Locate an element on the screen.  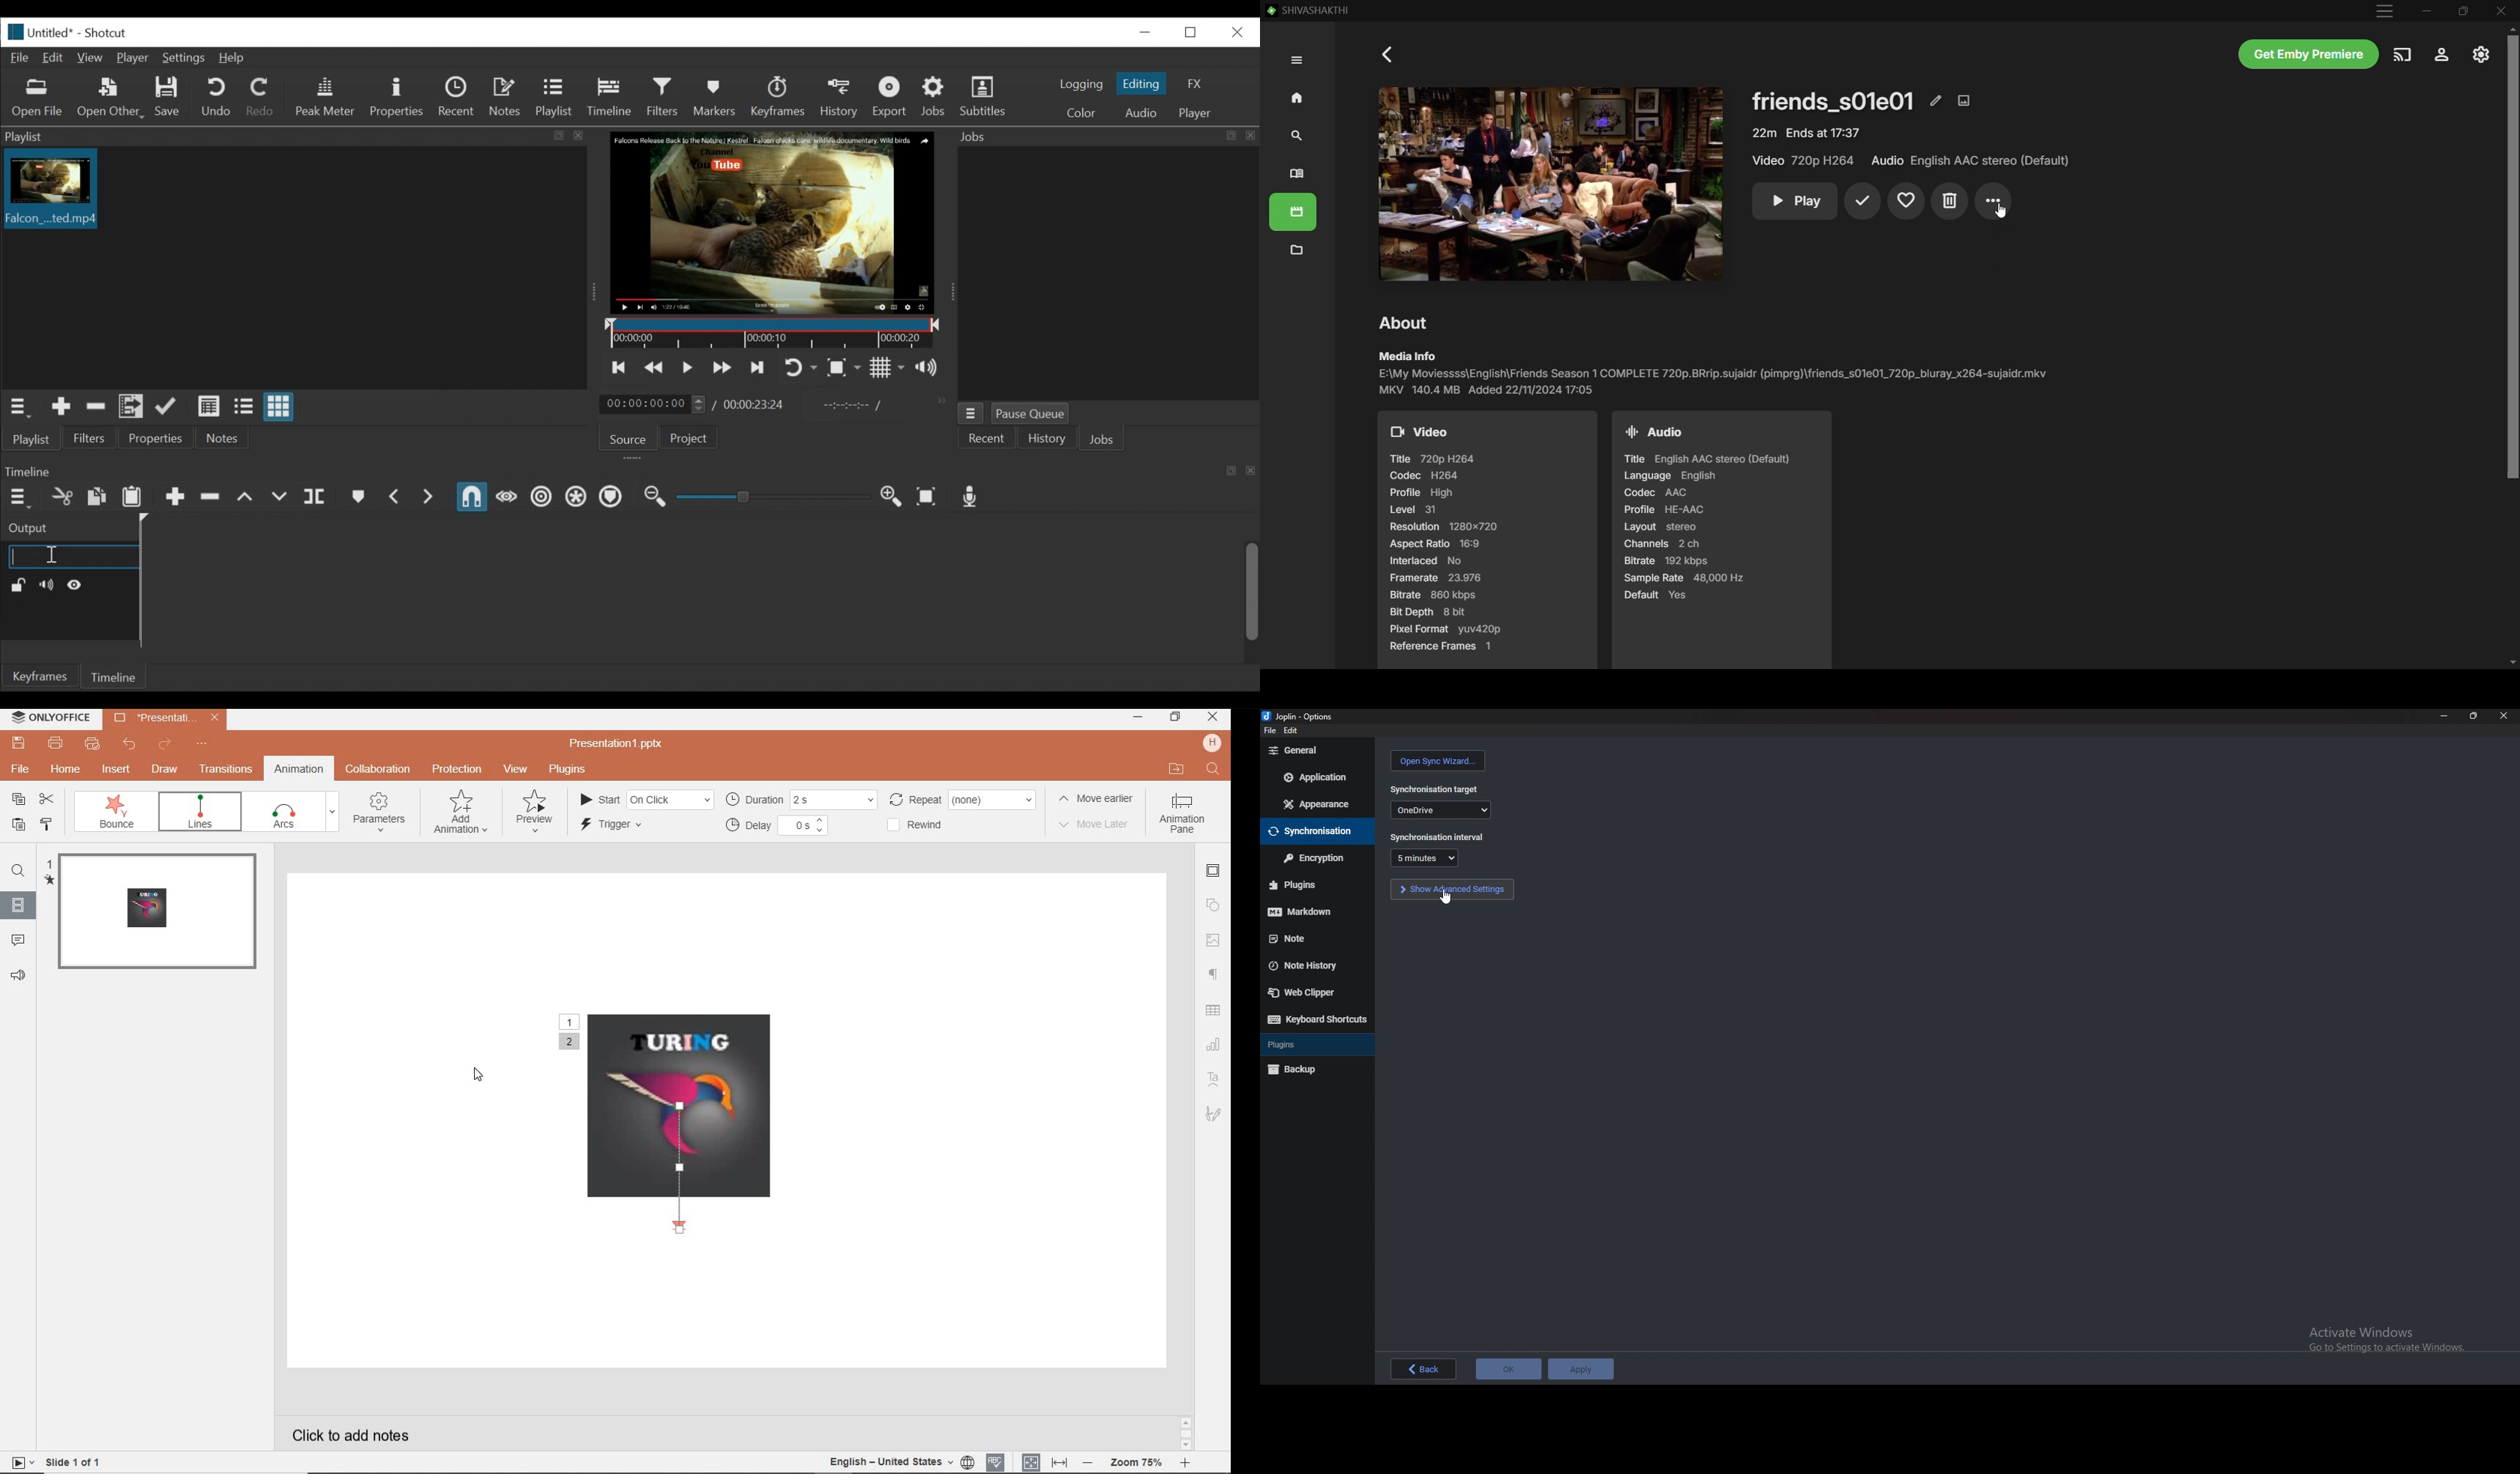
Editing is located at coordinates (1140, 83).